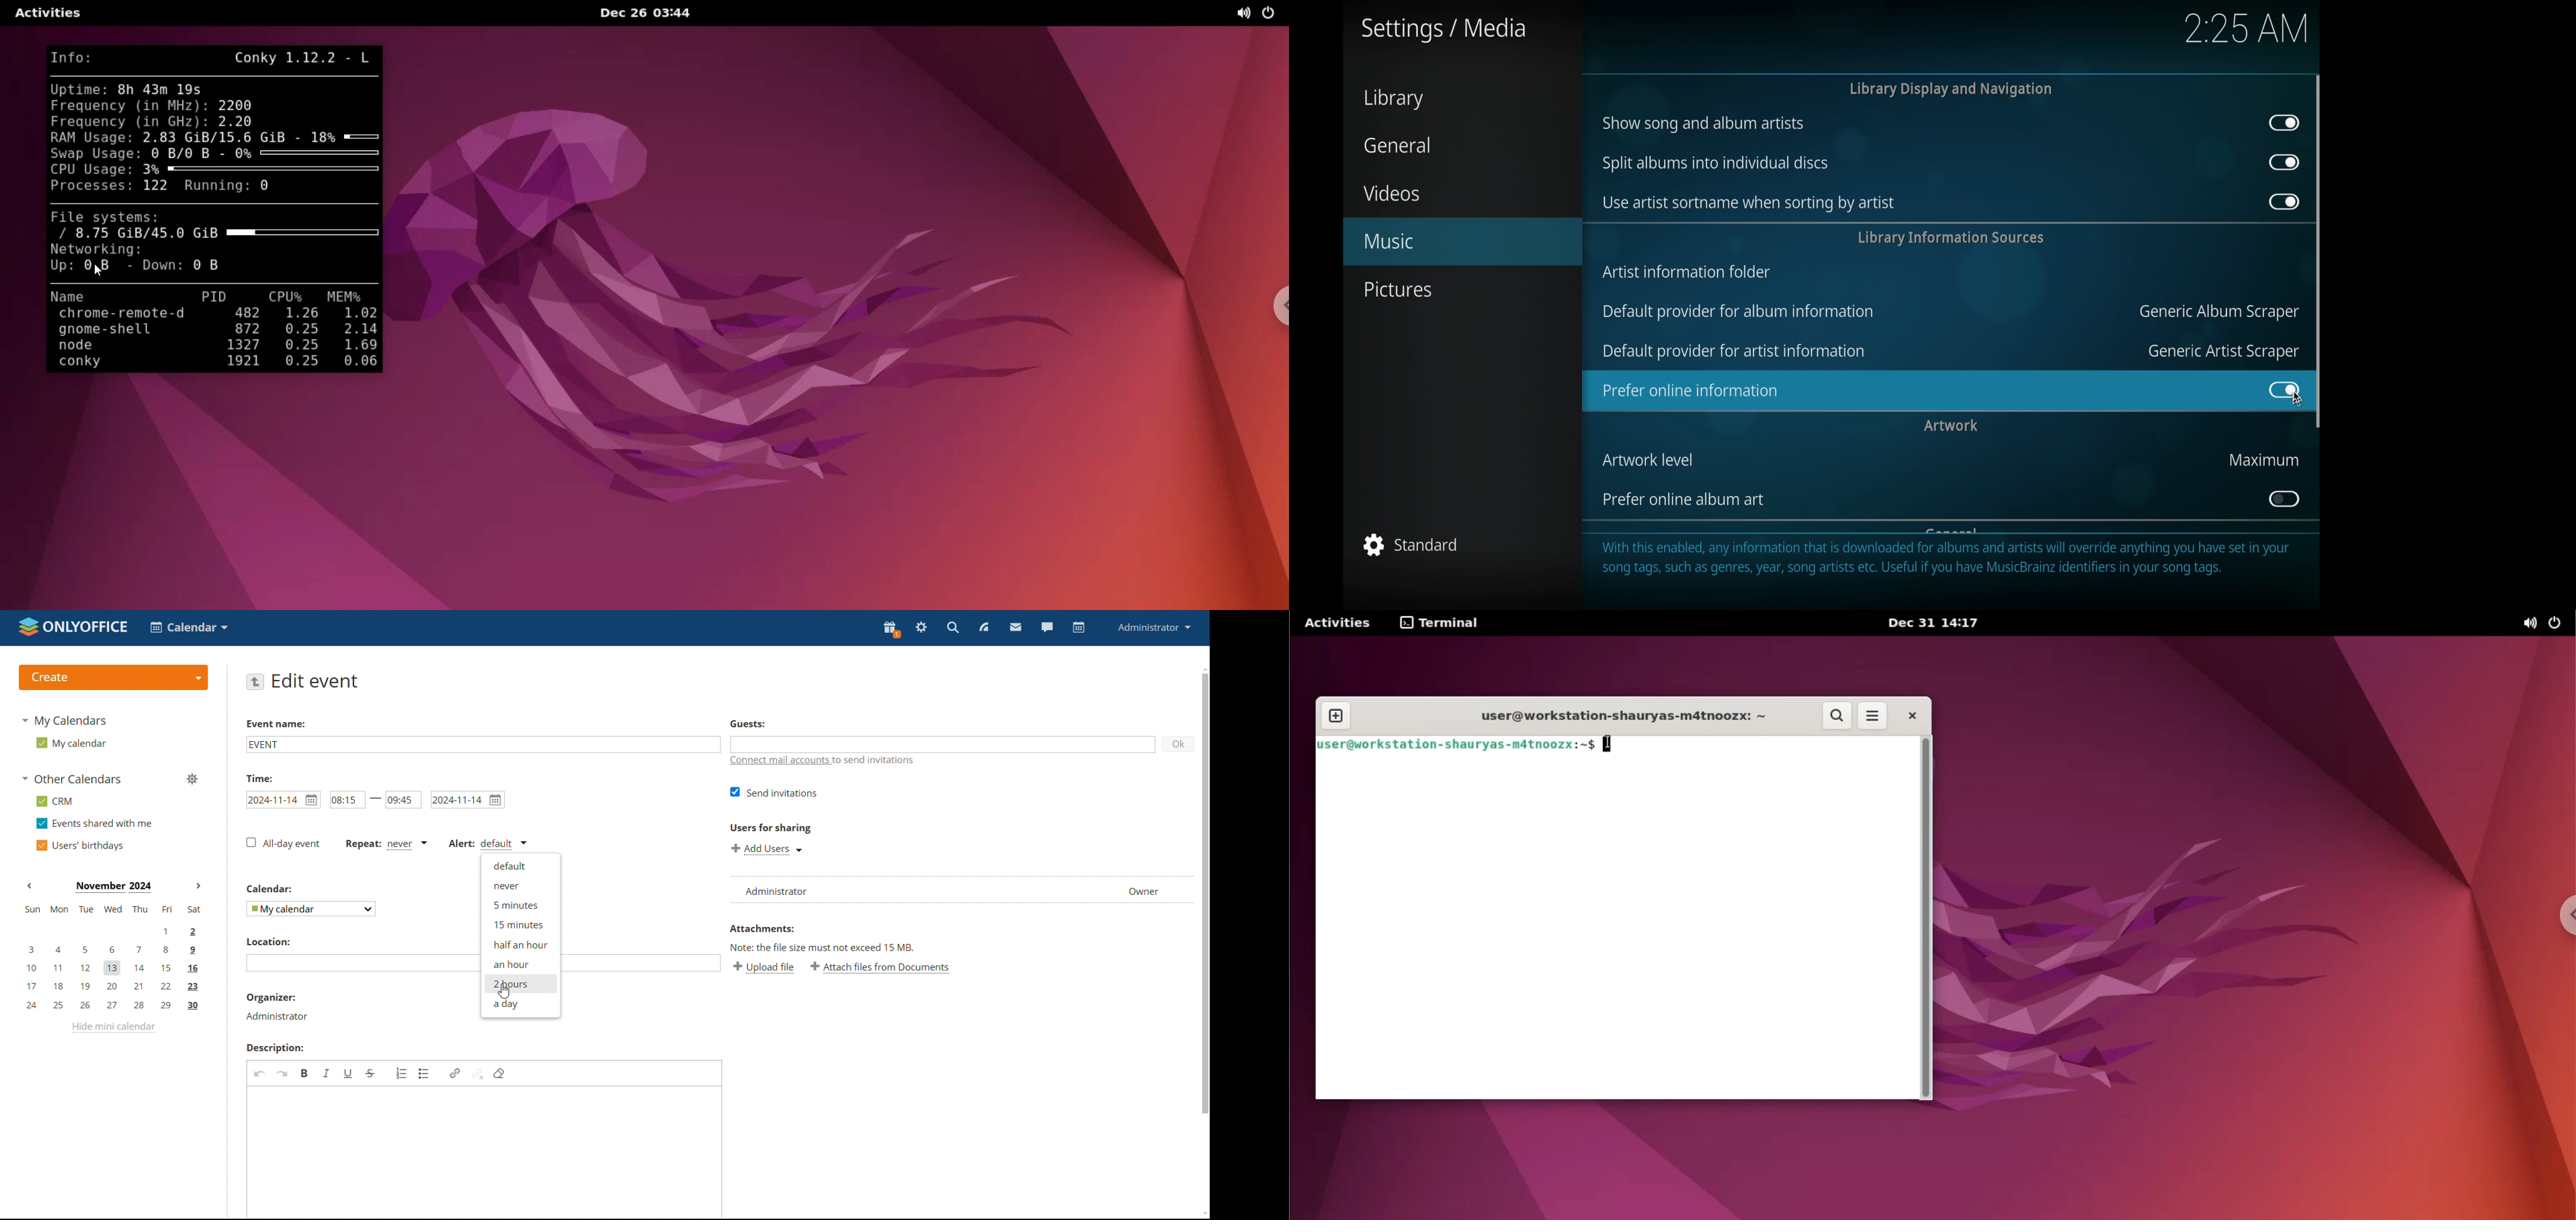  Describe the element at coordinates (2222, 352) in the screenshot. I see `generic artist scraper` at that location.